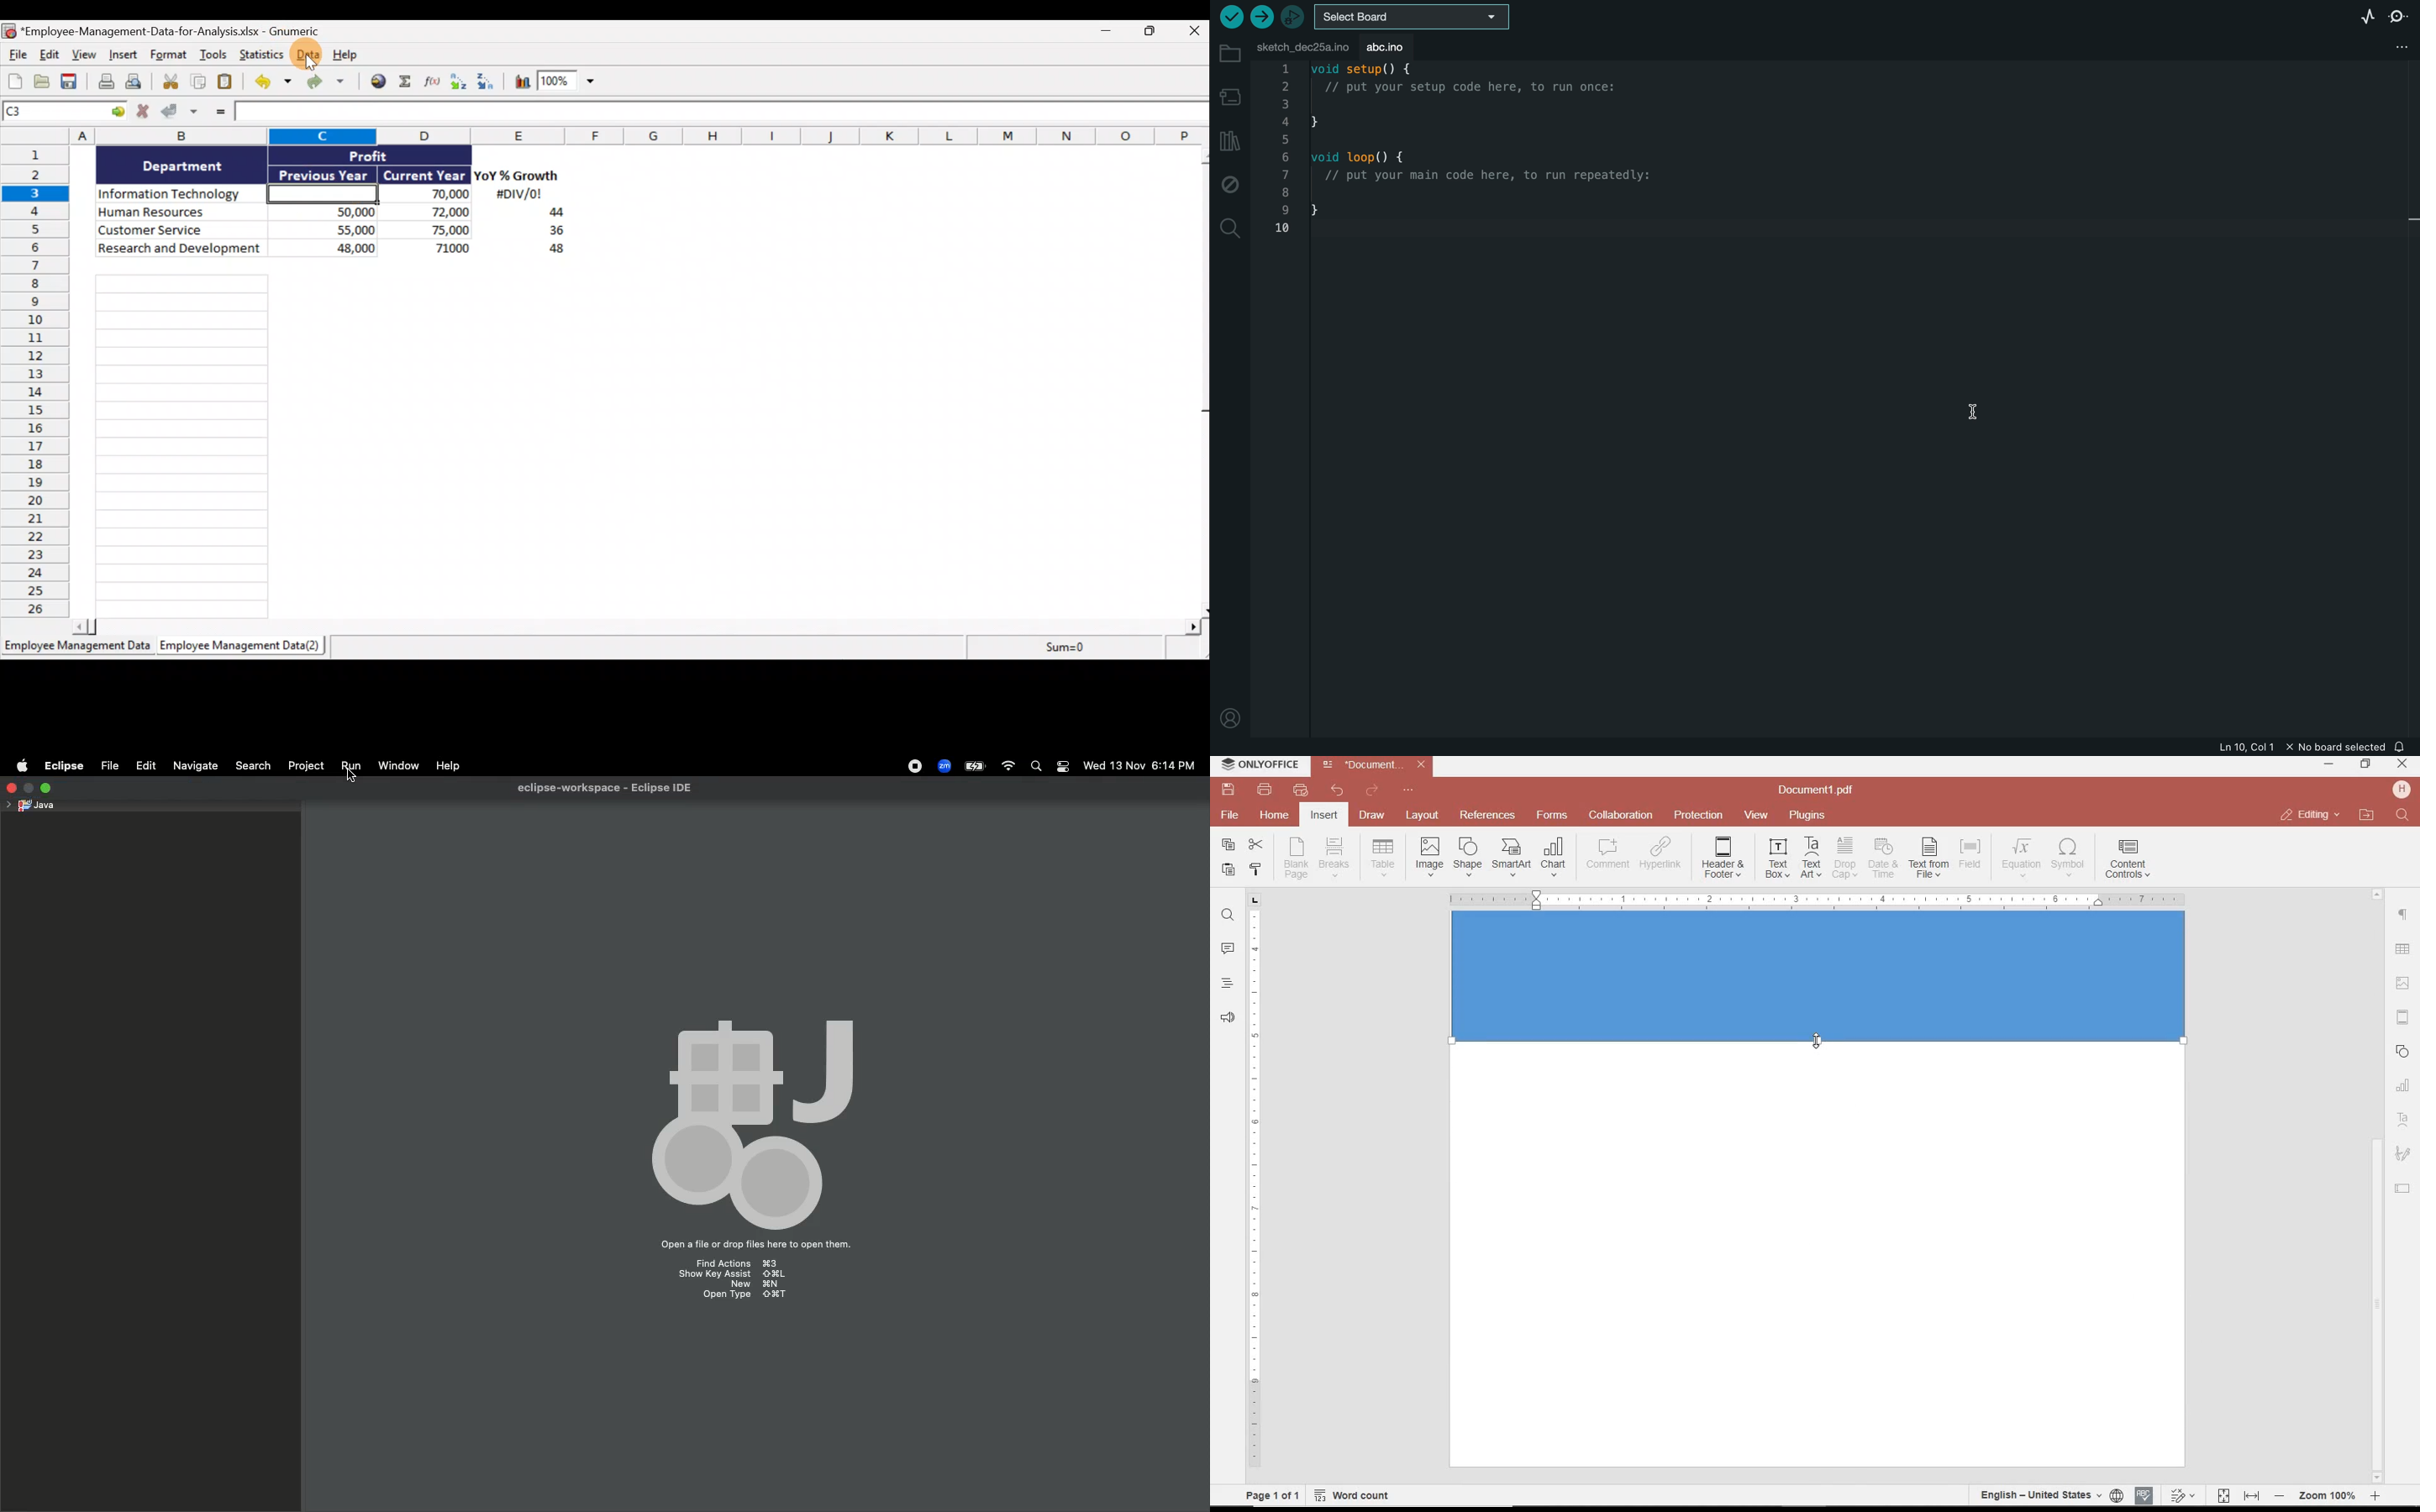  I want to click on file setting, so click(2392, 47).